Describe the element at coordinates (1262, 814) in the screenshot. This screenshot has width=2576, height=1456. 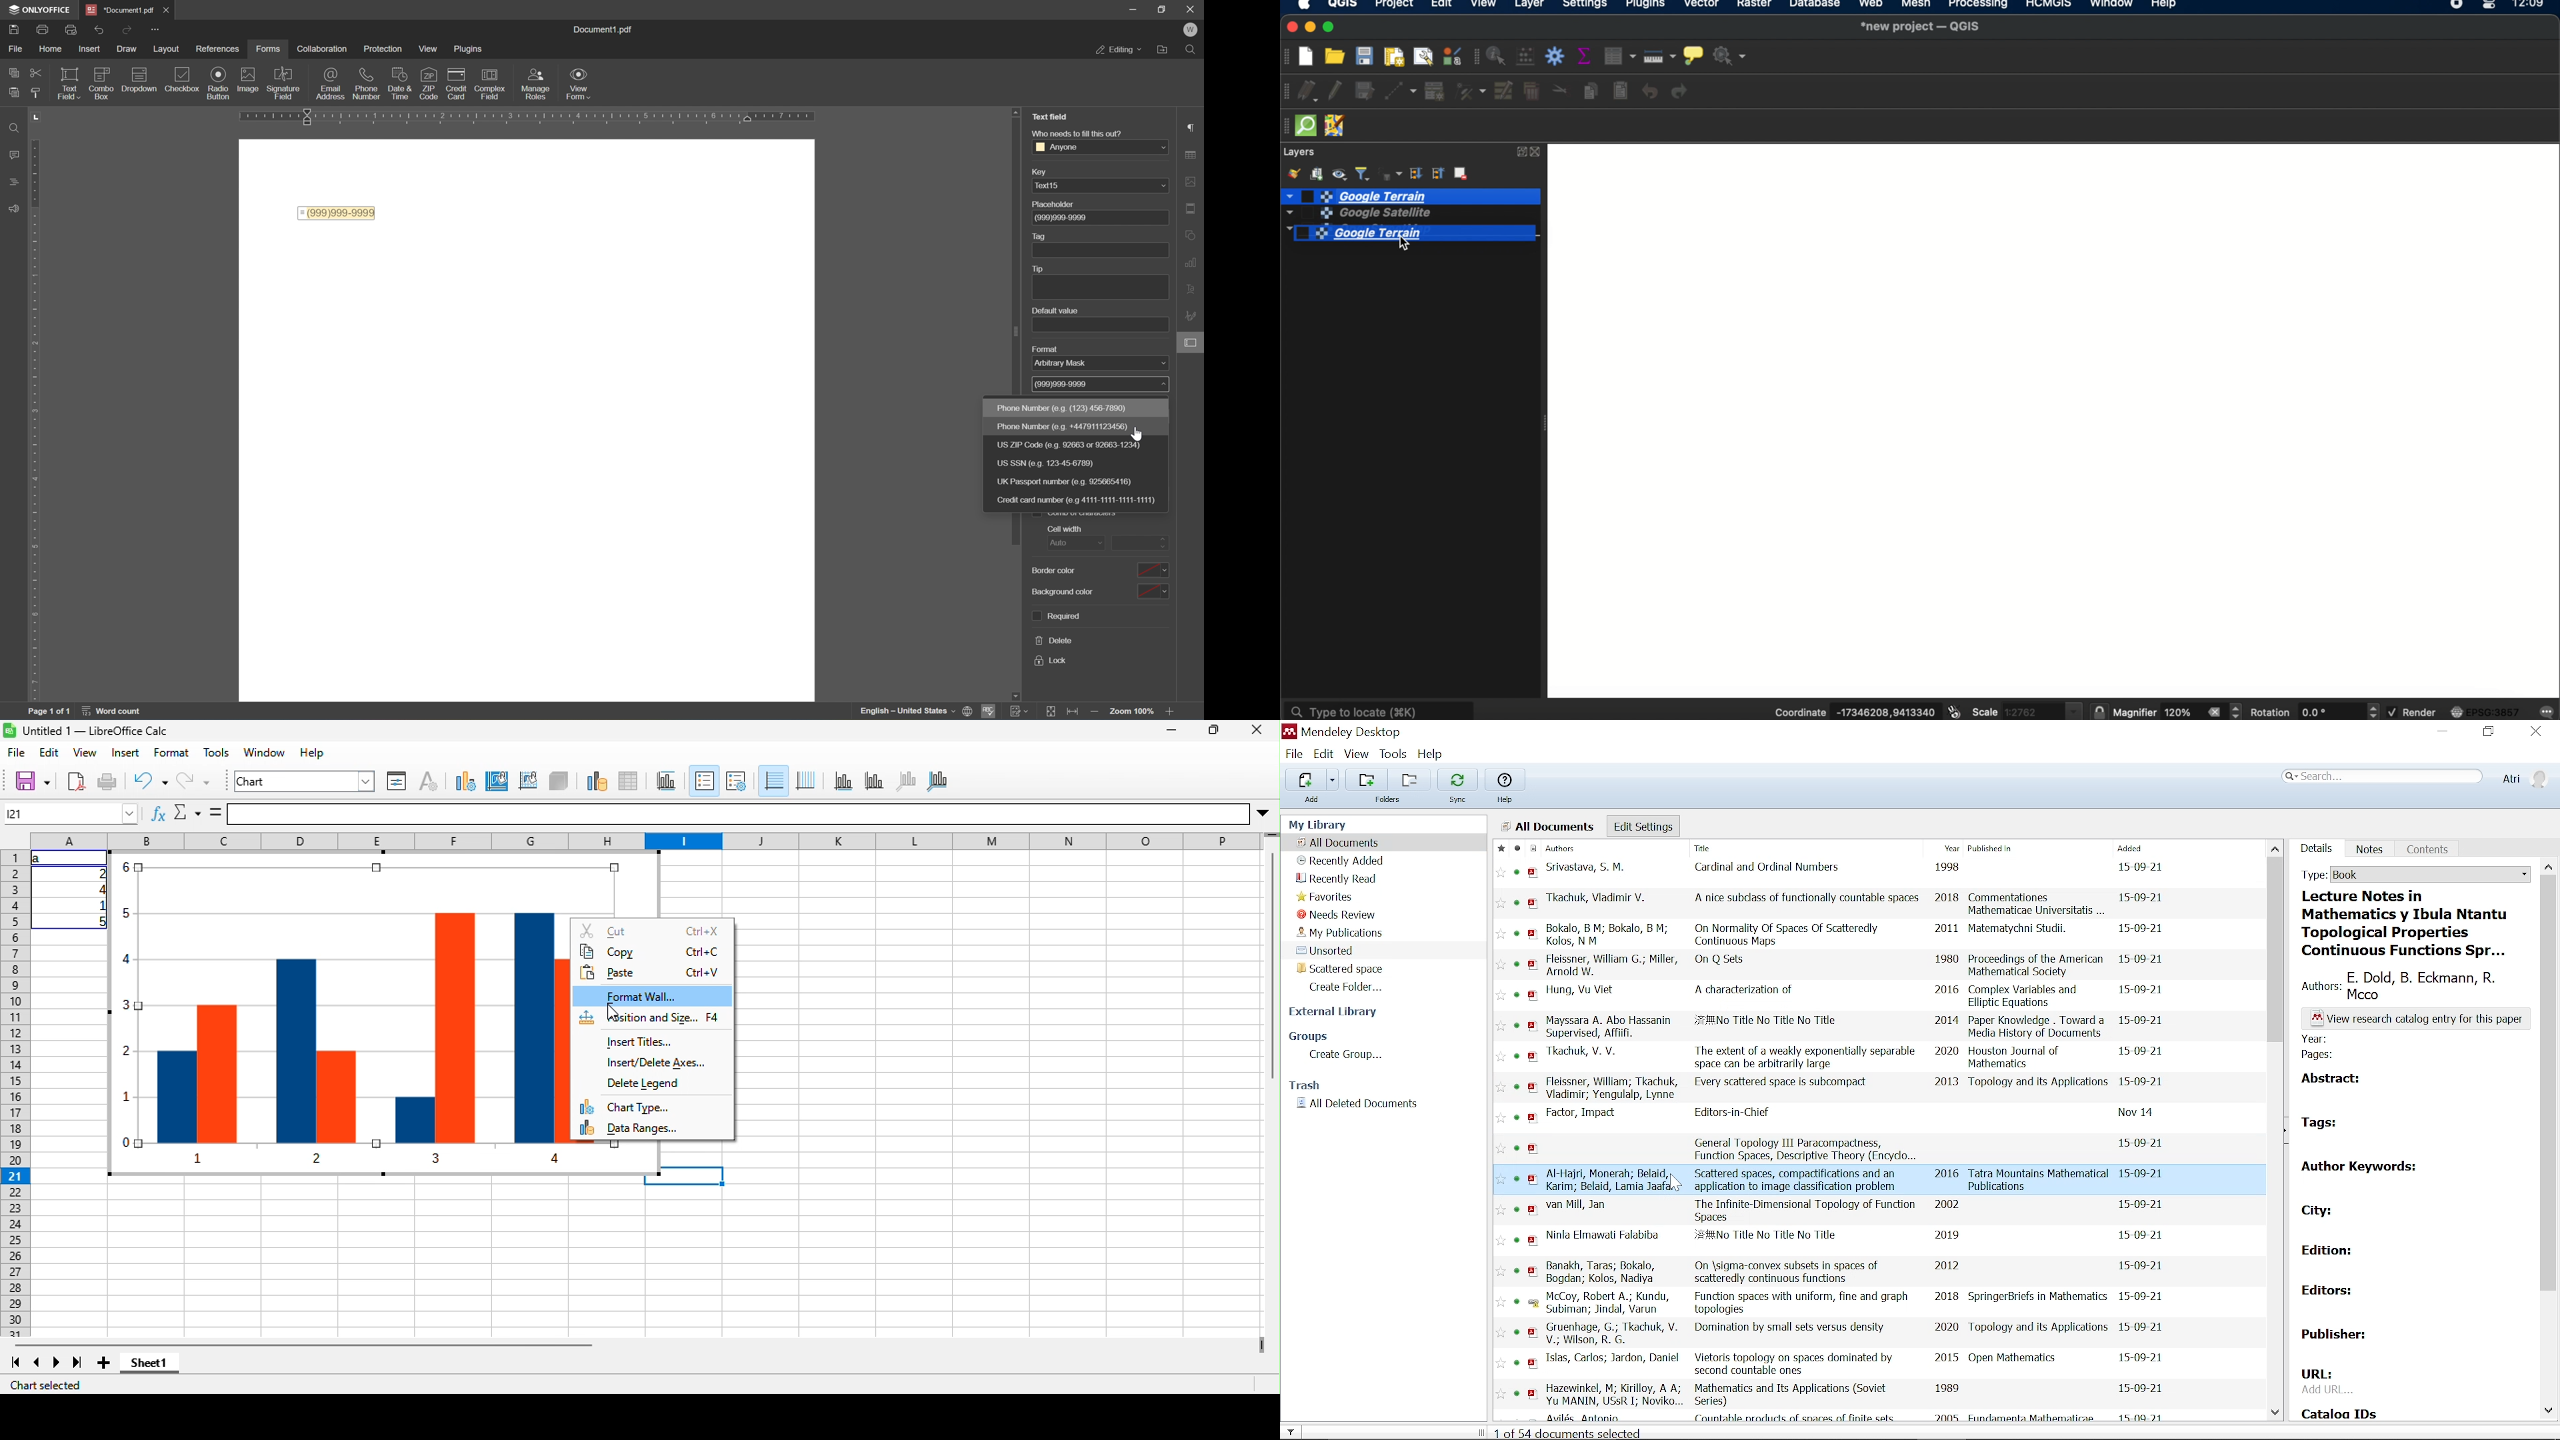
I see `More options` at that location.